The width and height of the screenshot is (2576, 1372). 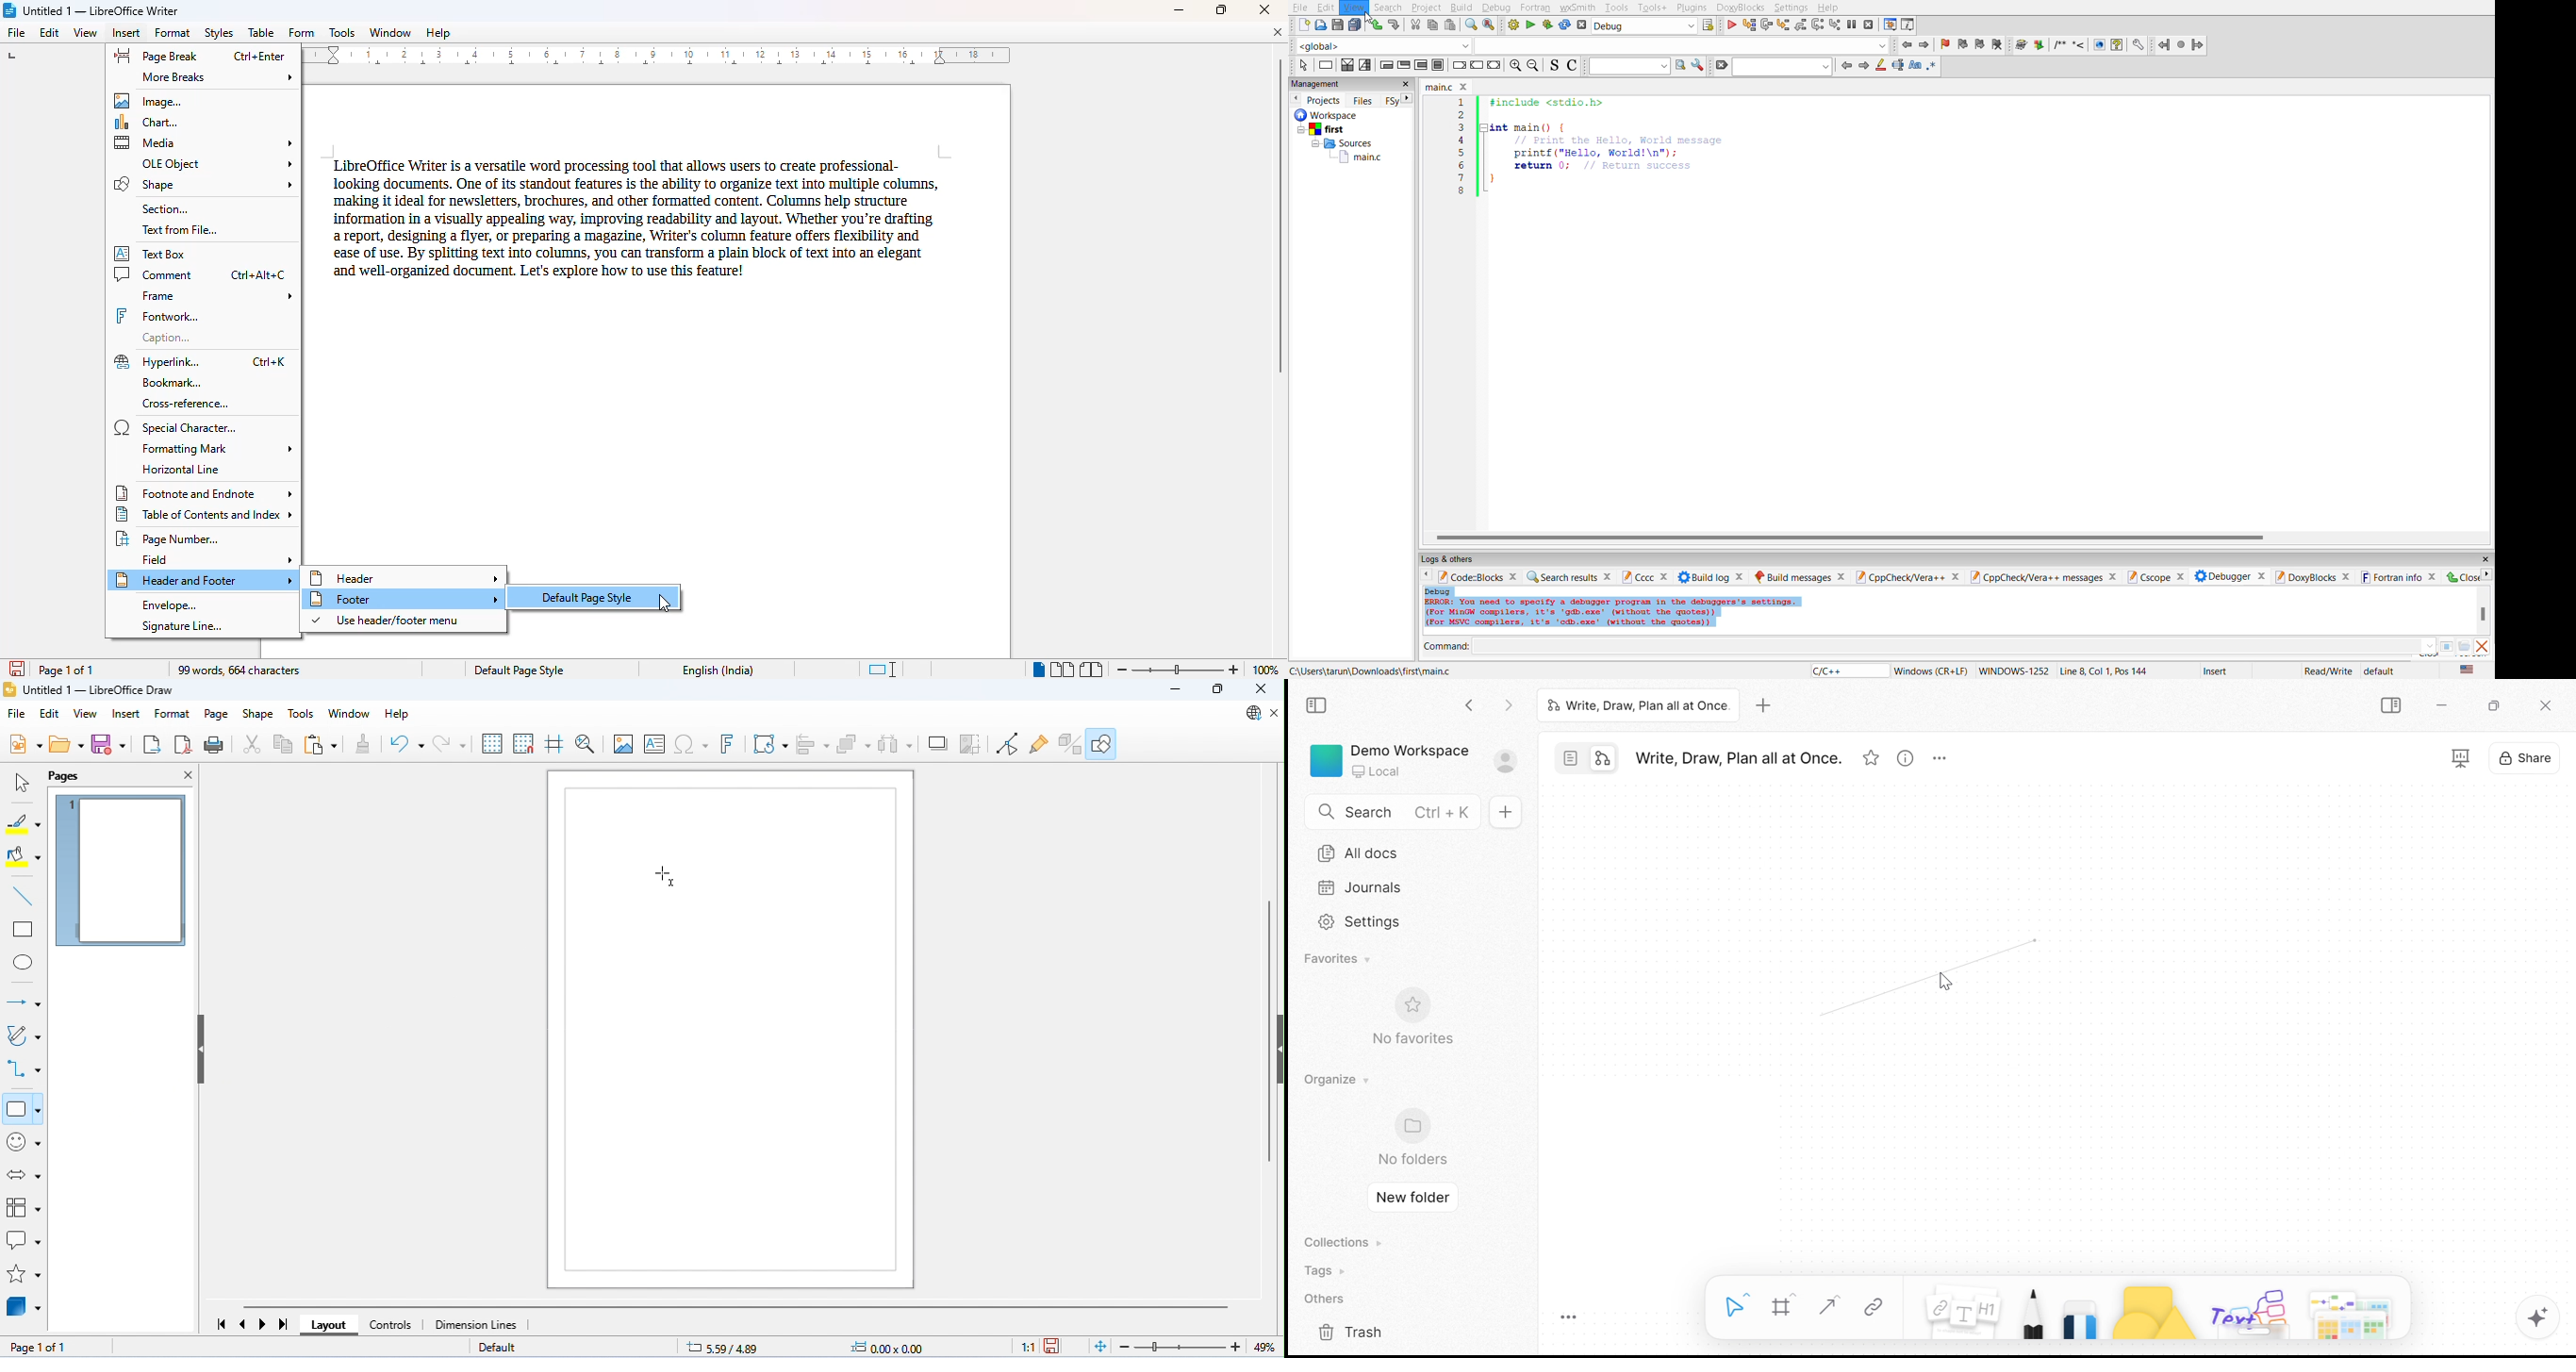 What do you see at coordinates (1328, 1271) in the screenshot?
I see `Tags` at bounding box center [1328, 1271].